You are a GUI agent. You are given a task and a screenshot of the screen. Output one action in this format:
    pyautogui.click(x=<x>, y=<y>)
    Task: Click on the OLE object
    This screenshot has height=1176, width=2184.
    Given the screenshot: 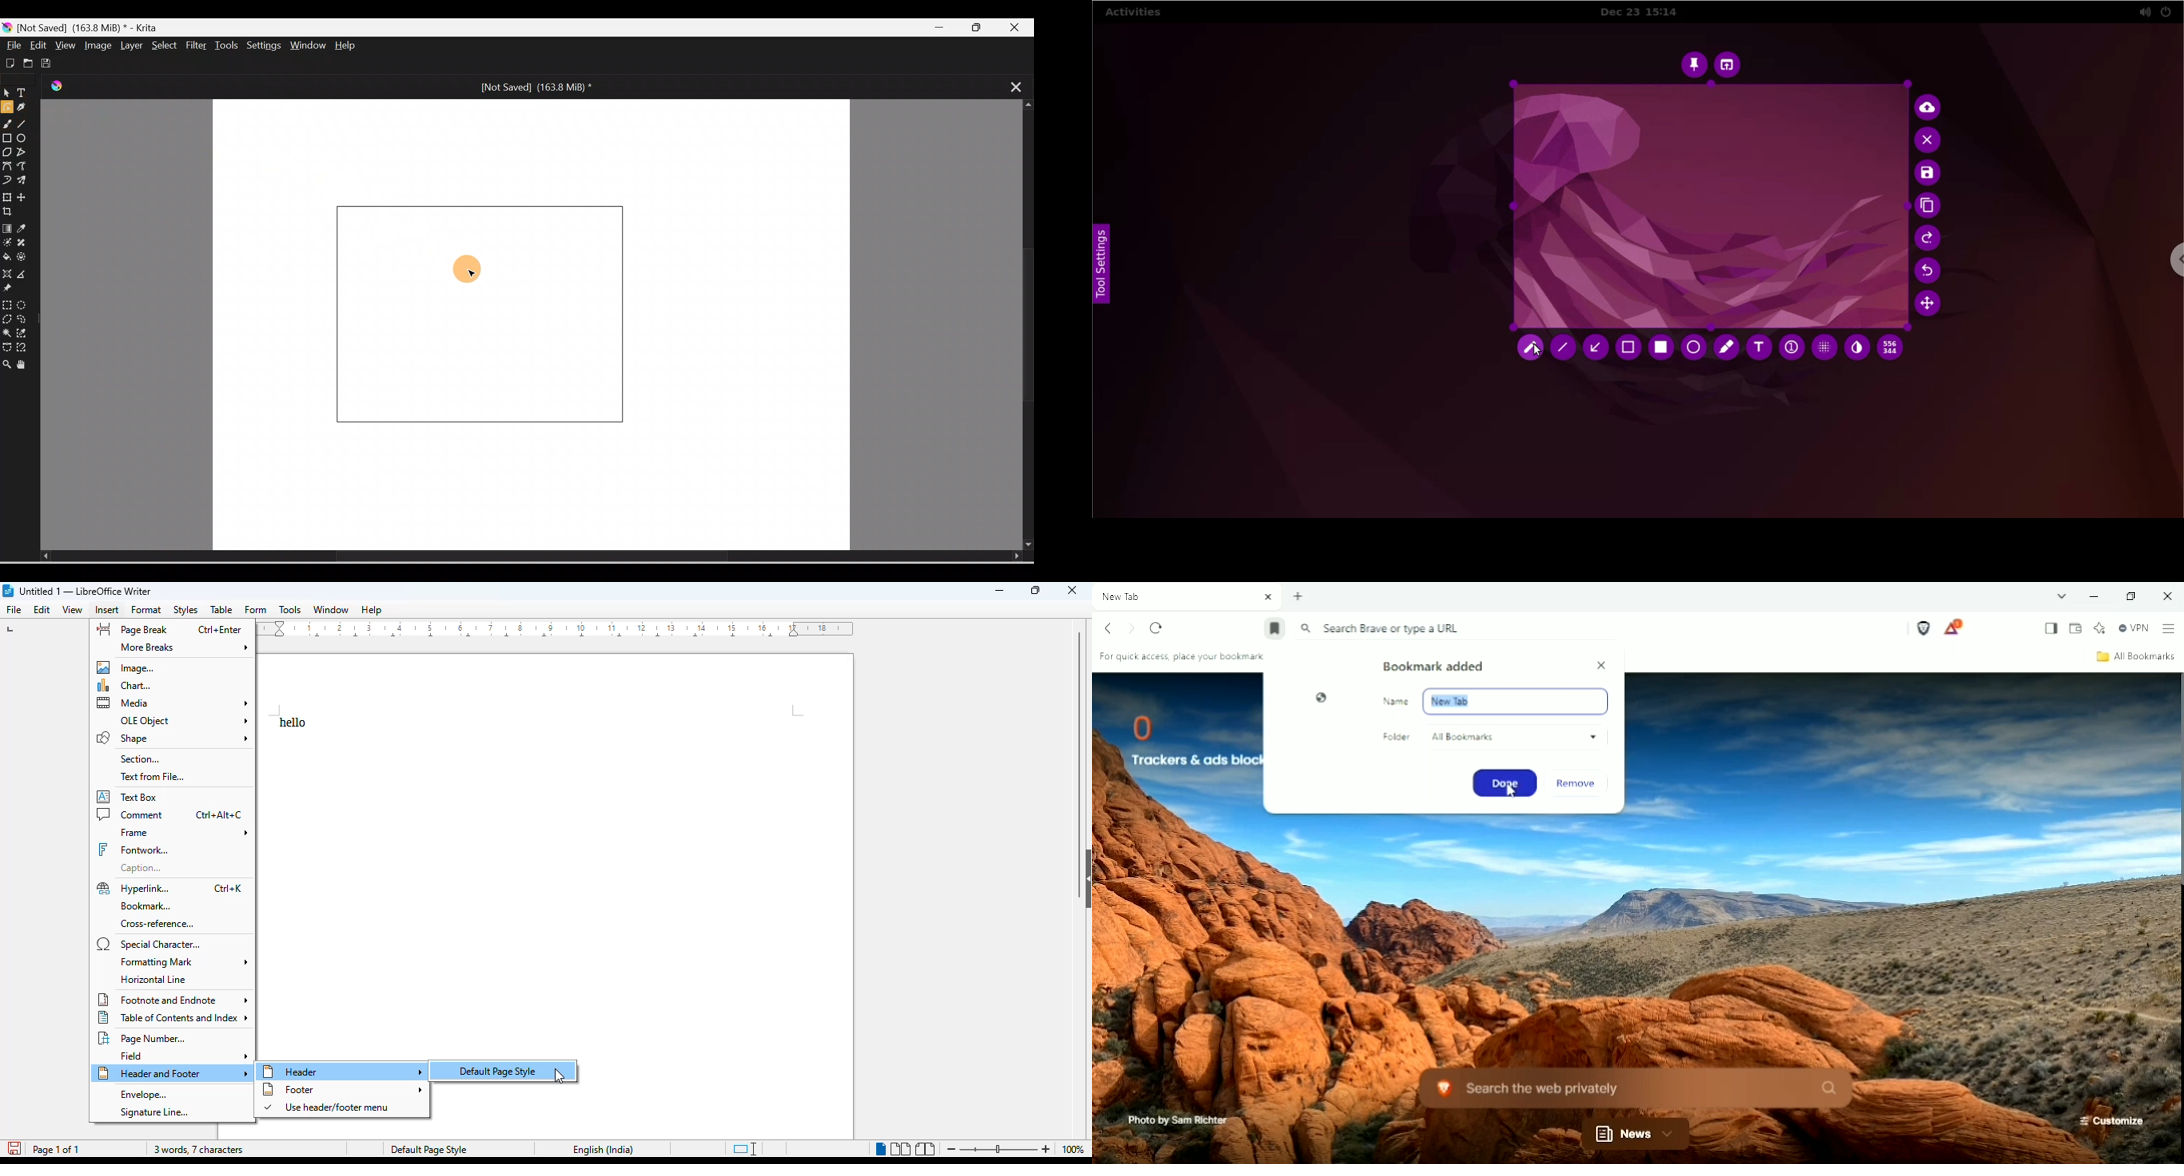 What is the action you would take?
    pyautogui.click(x=183, y=719)
    